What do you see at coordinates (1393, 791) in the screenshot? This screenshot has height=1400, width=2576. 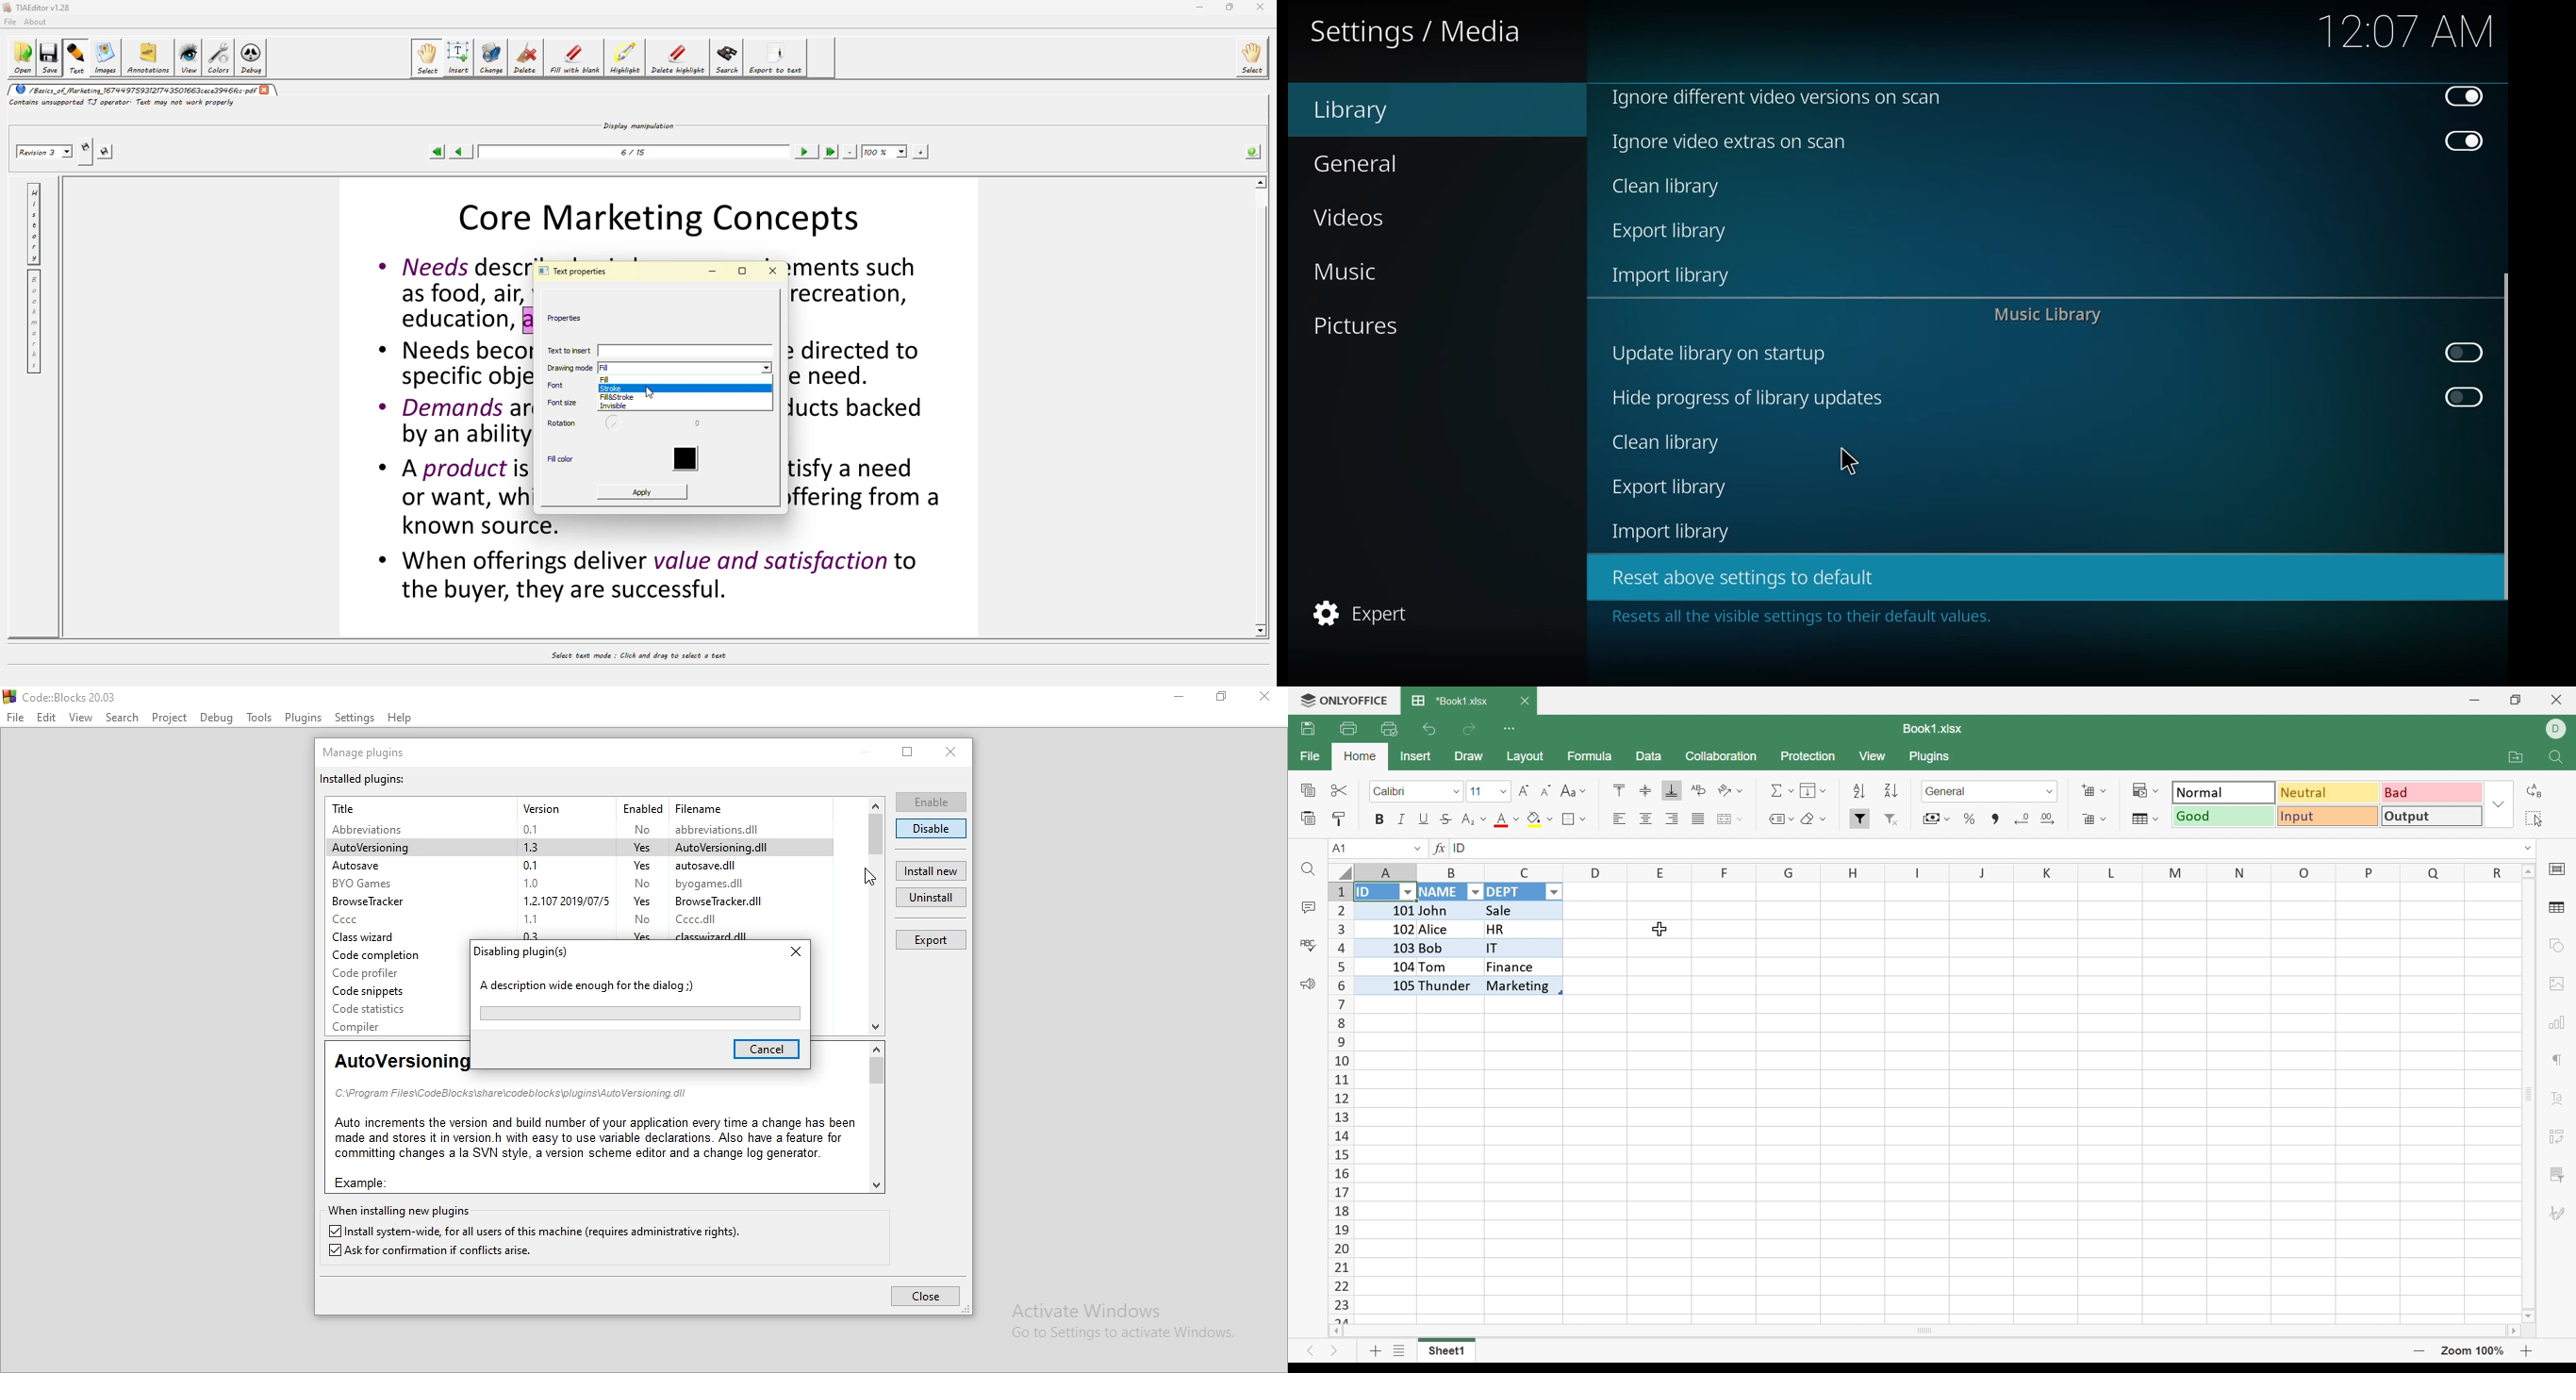 I see `Calibri` at bounding box center [1393, 791].